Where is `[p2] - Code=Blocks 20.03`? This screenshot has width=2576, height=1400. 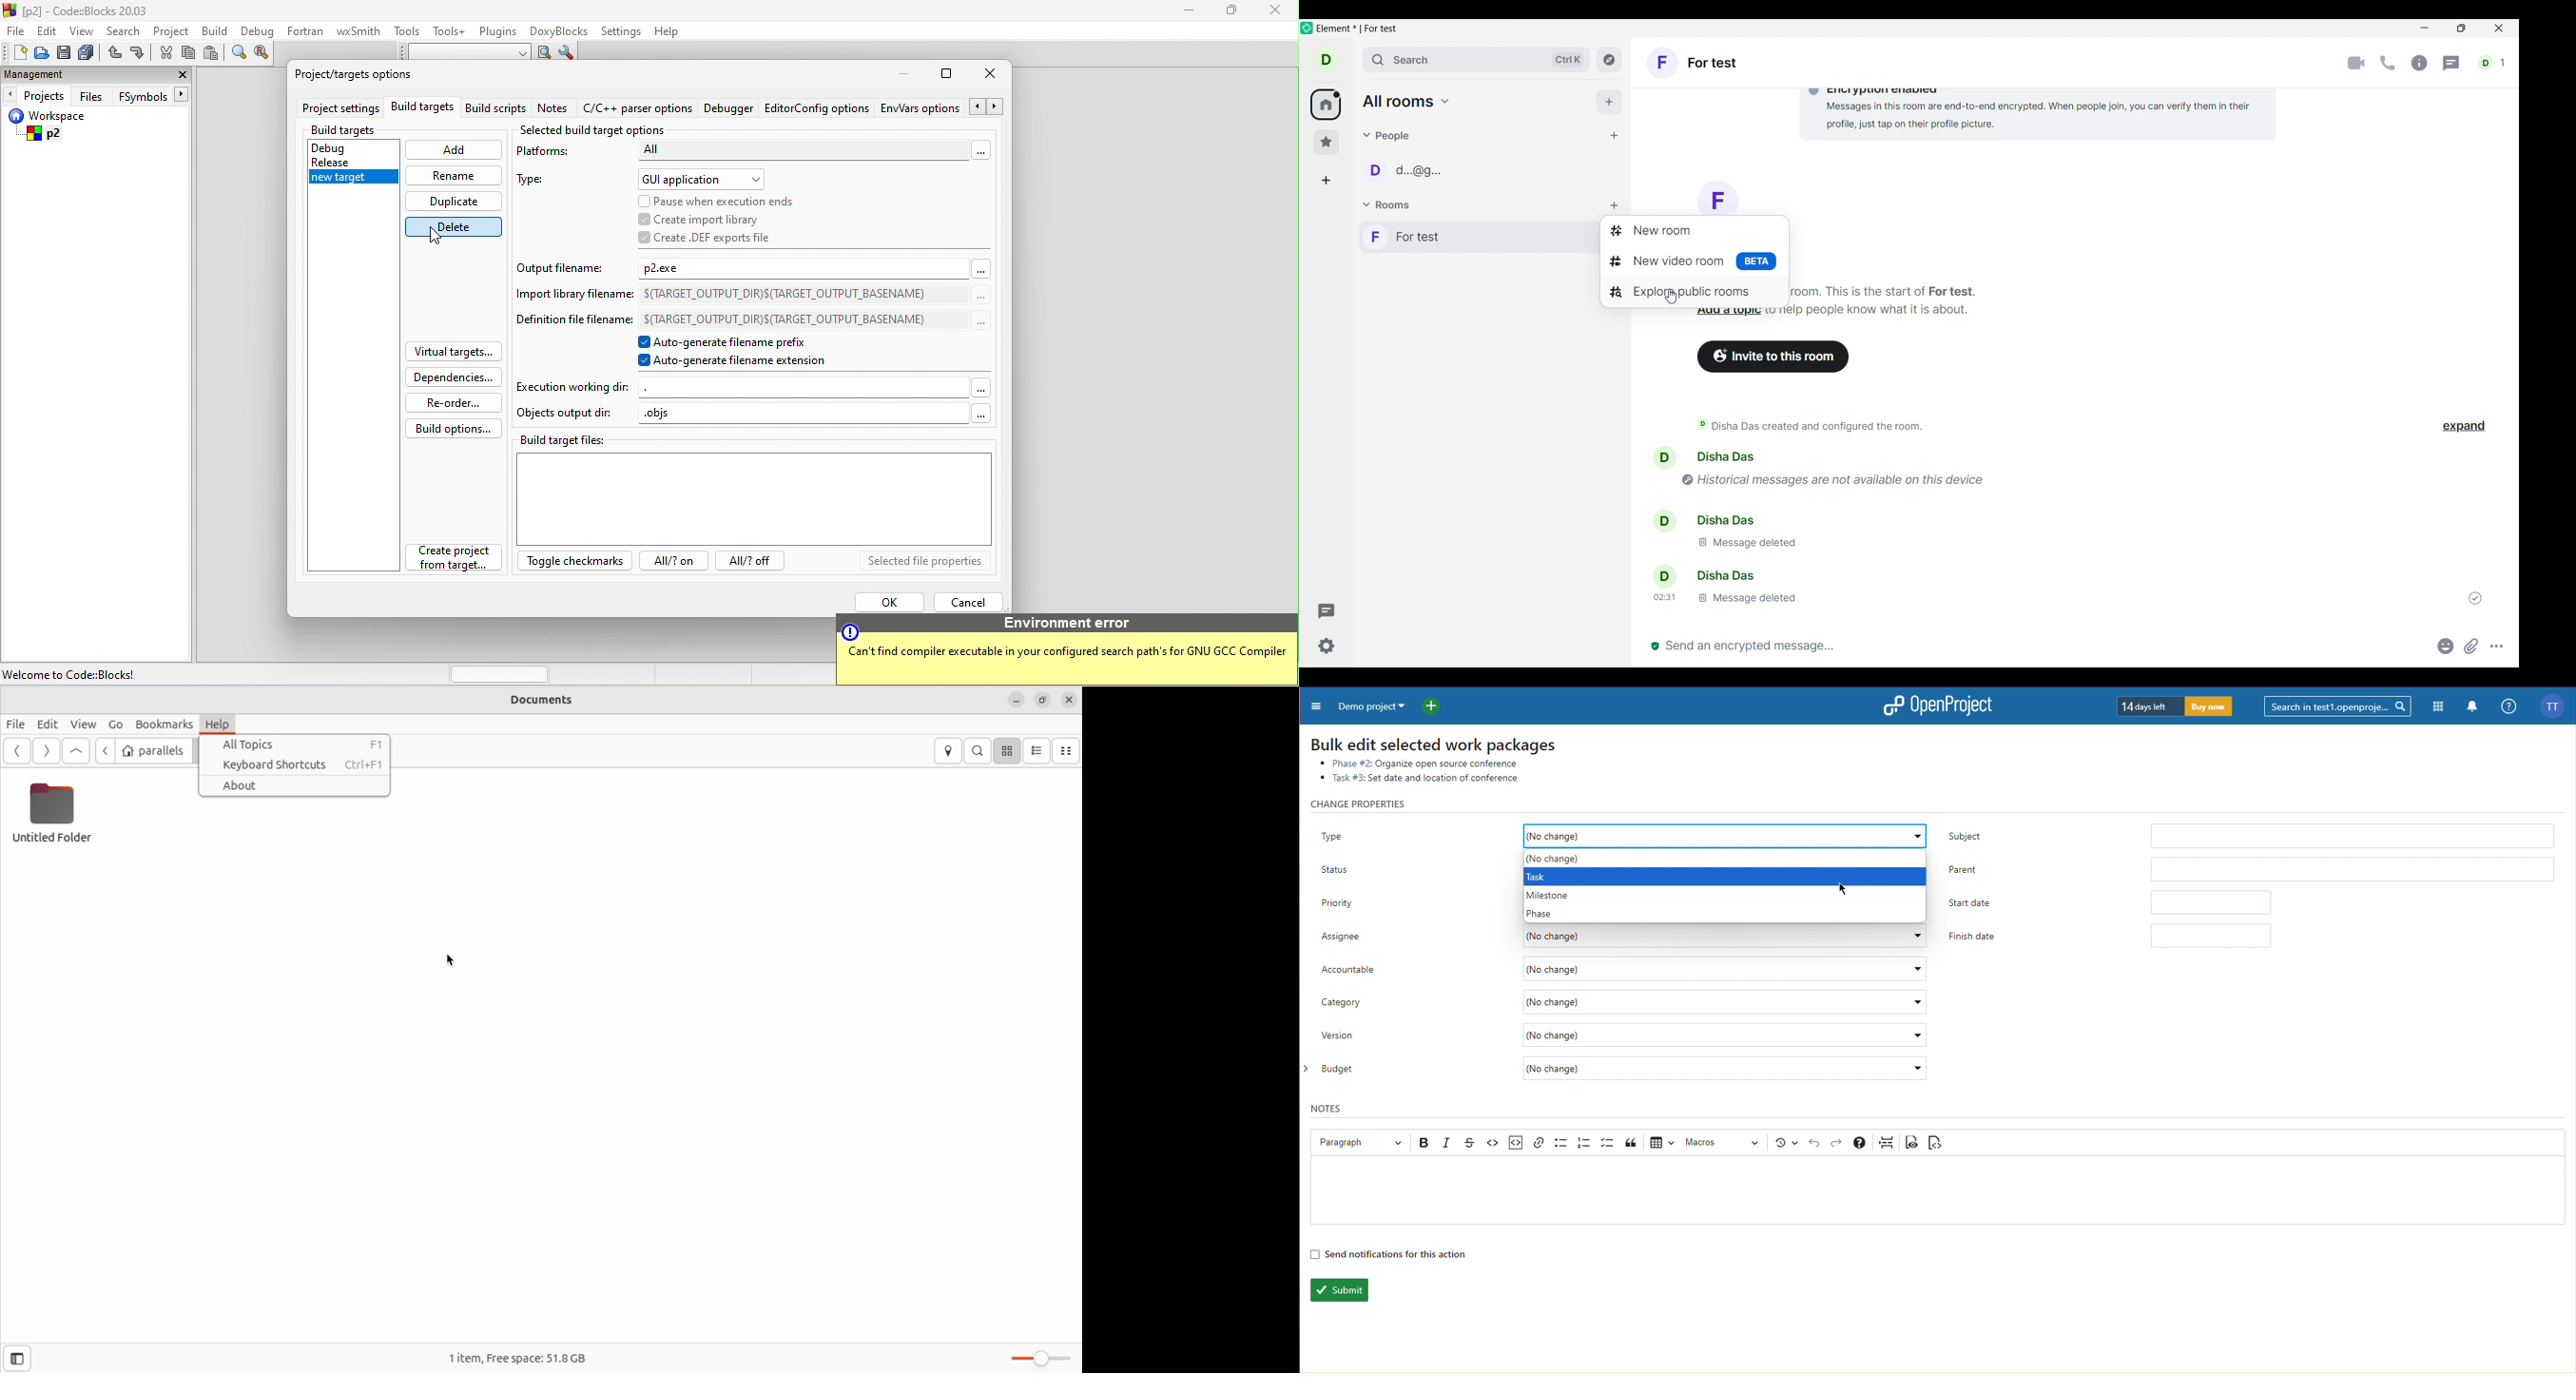 [p2] - Code=Blocks 20.03 is located at coordinates (84, 11).